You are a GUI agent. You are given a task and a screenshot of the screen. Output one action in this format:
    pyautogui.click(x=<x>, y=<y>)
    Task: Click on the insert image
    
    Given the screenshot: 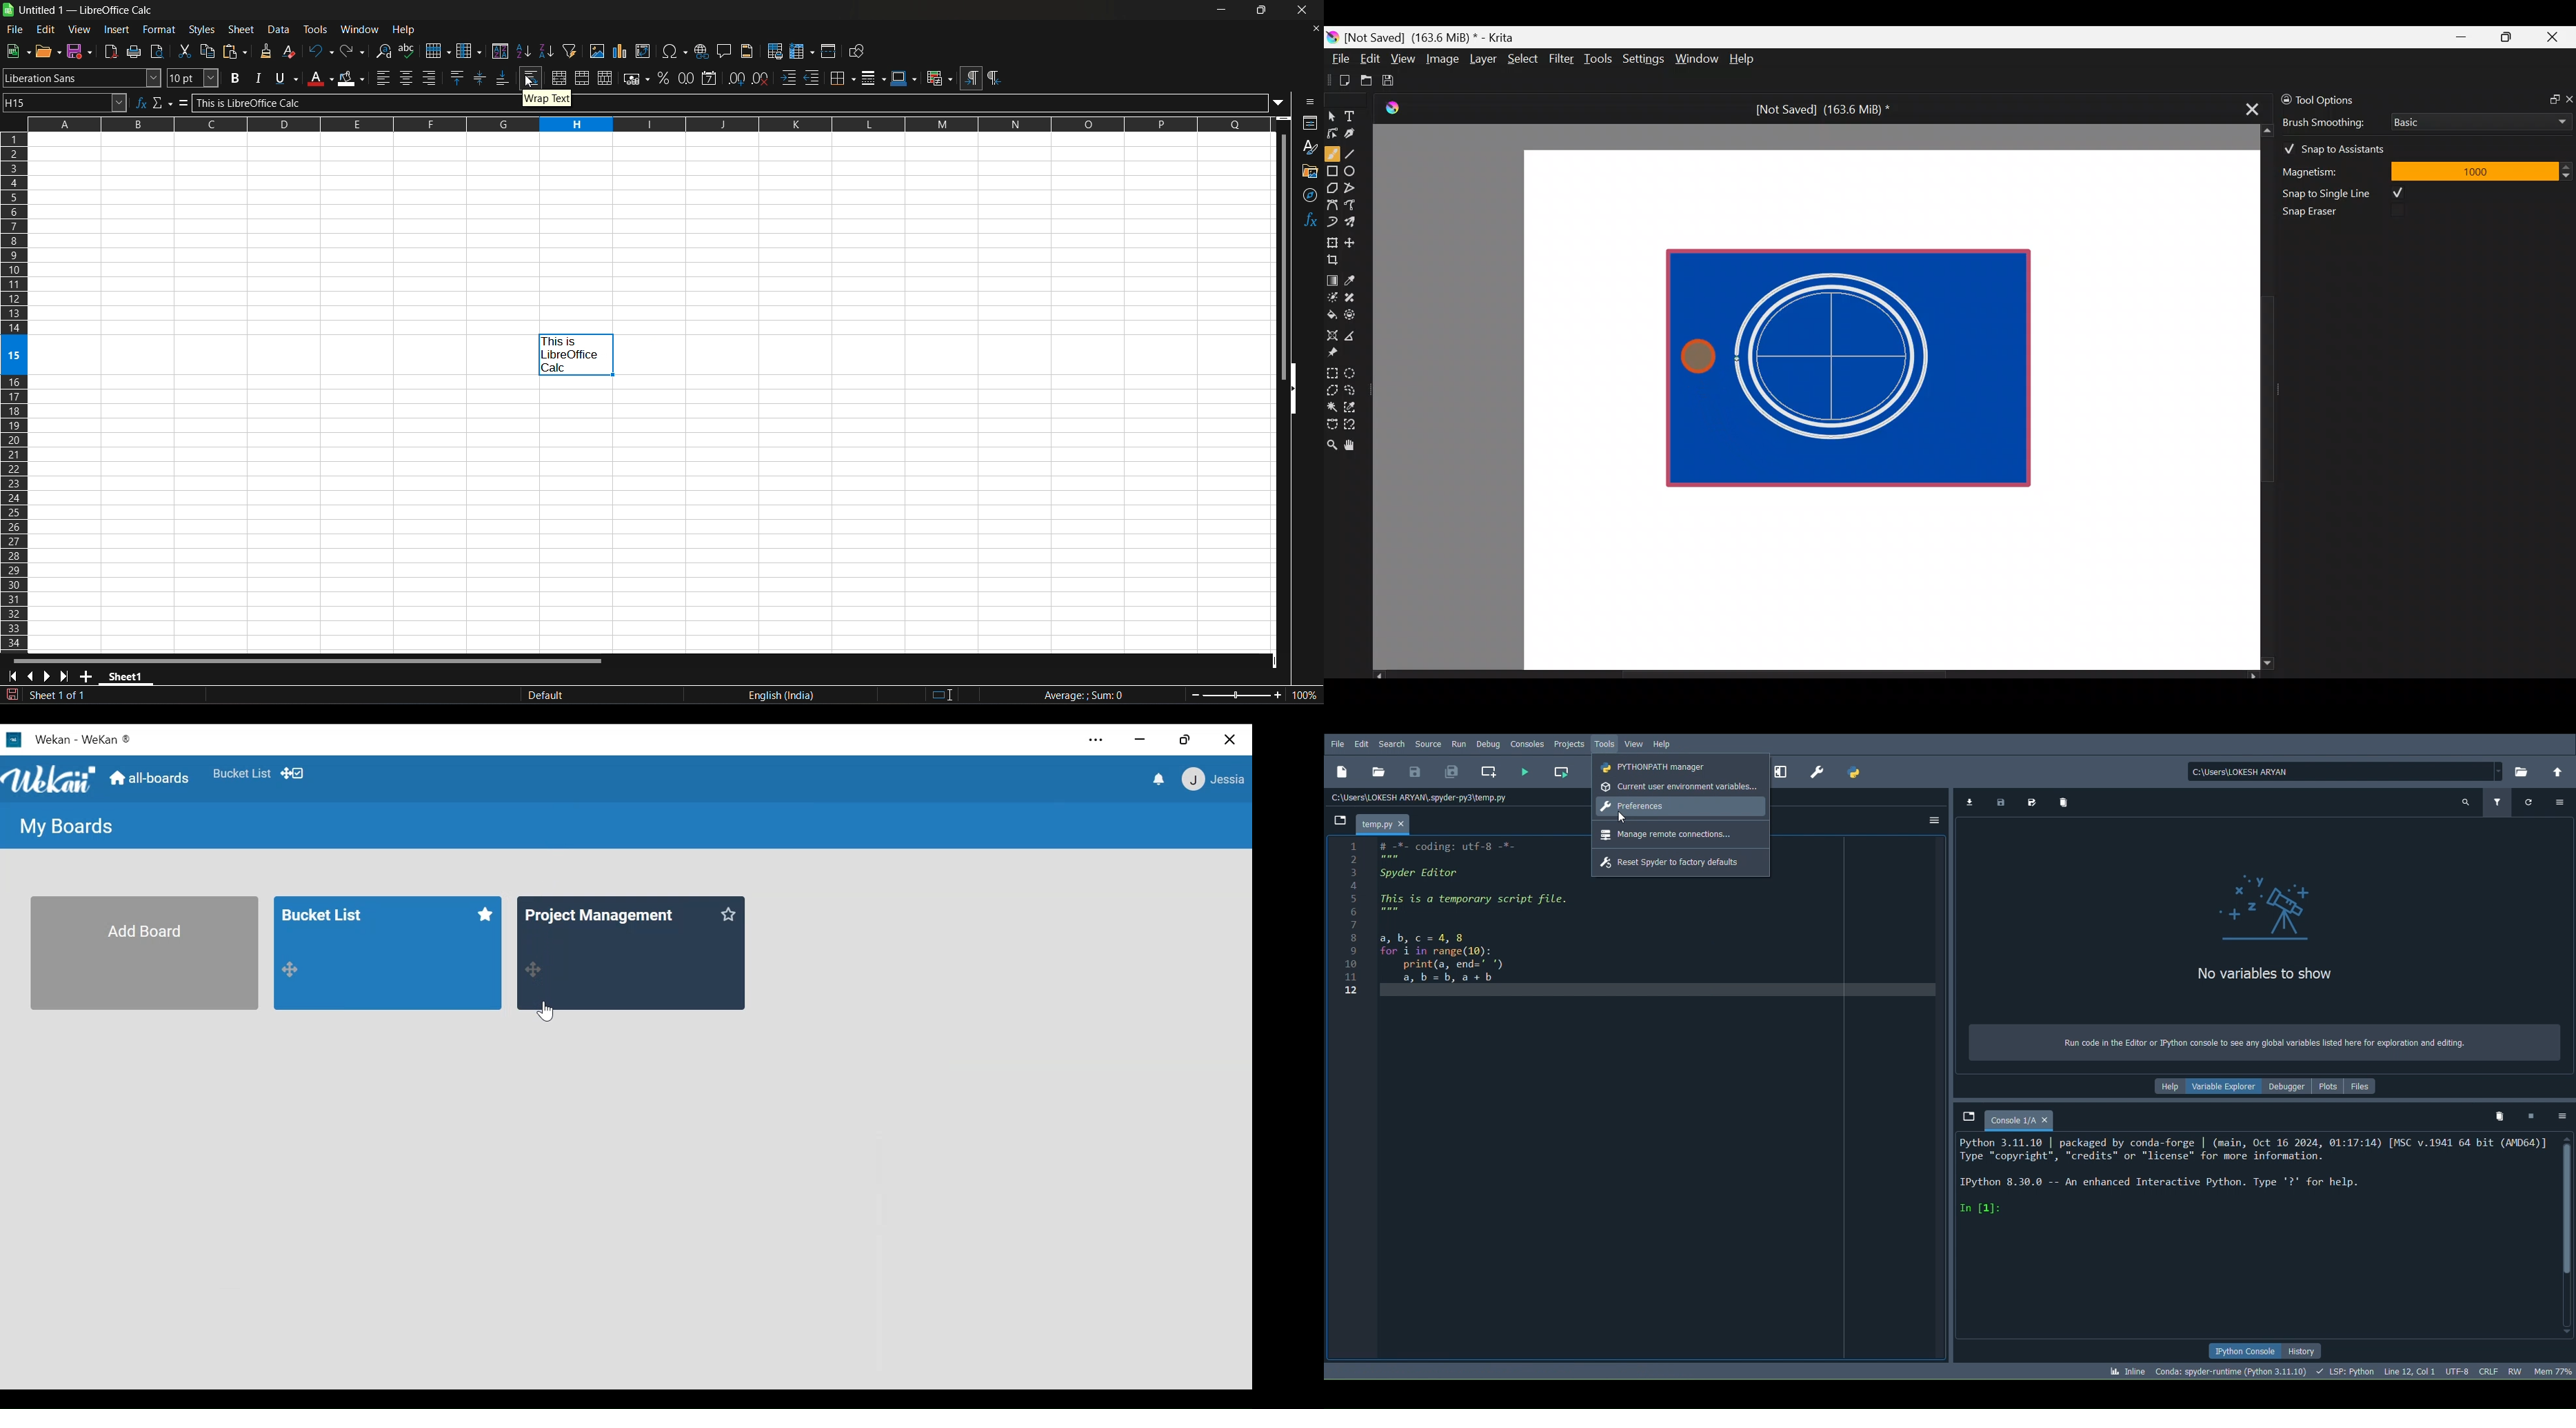 What is the action you would take?
    pyautogui.click(x=598, y=50)
    